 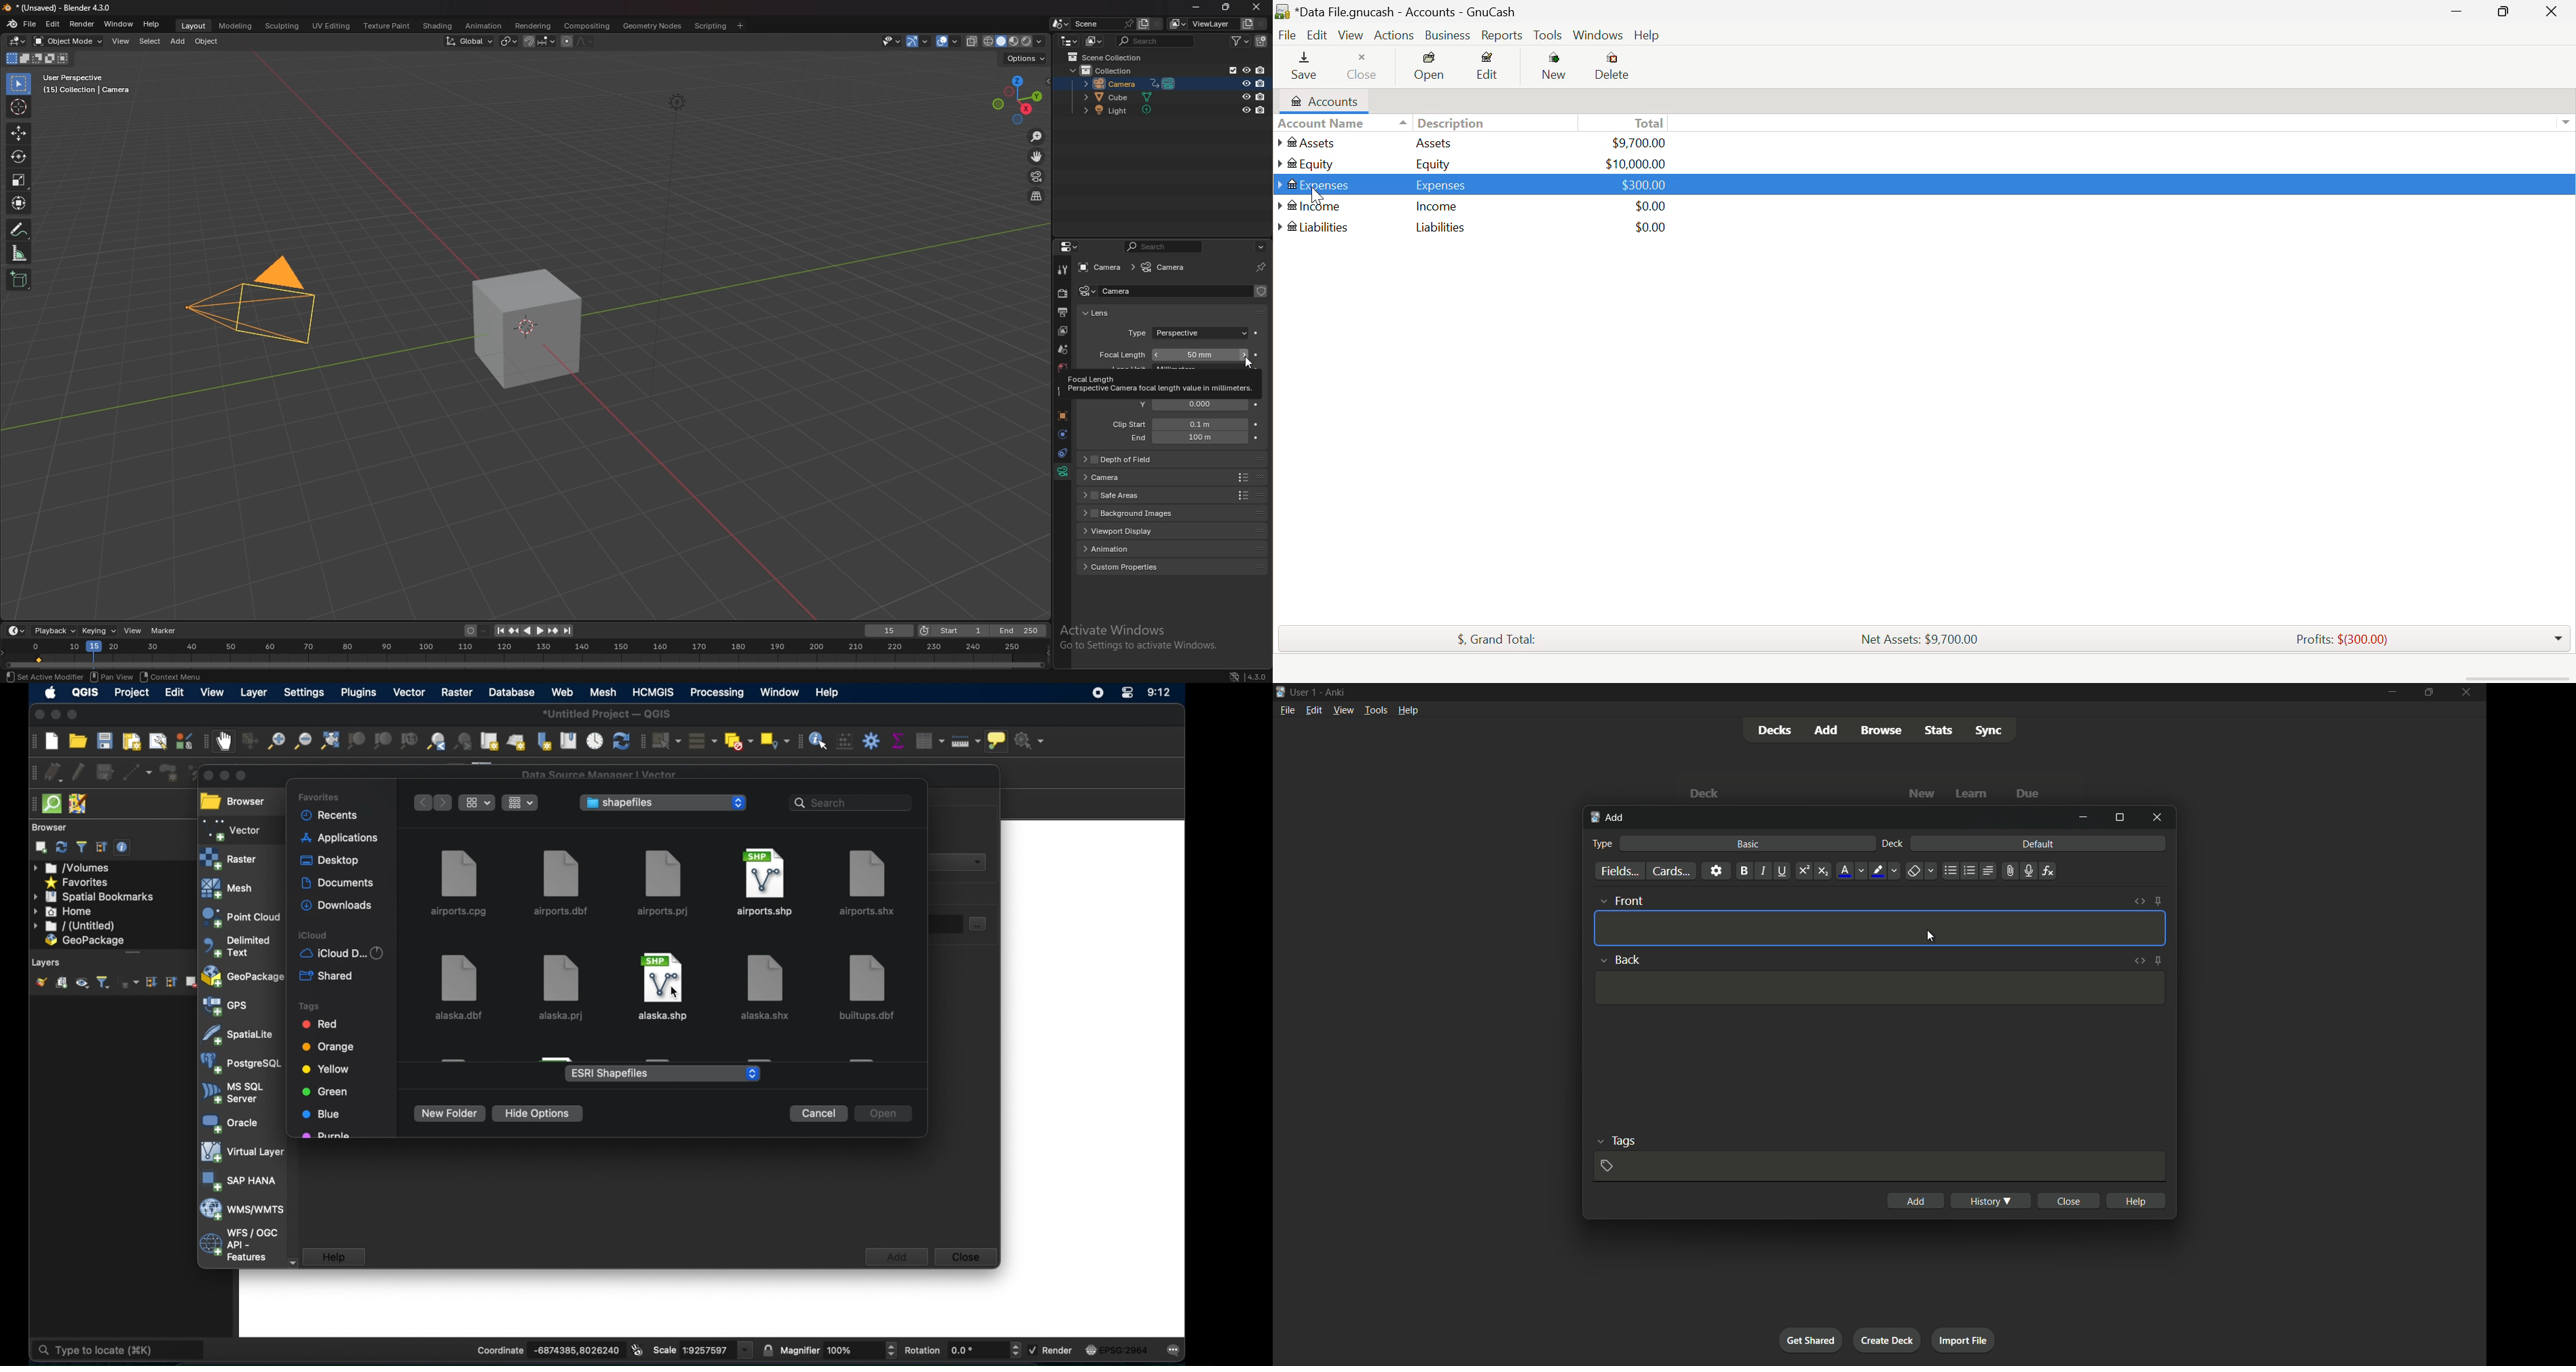 I want to click on perspective/orthographic, so click(x=1037, y=196).